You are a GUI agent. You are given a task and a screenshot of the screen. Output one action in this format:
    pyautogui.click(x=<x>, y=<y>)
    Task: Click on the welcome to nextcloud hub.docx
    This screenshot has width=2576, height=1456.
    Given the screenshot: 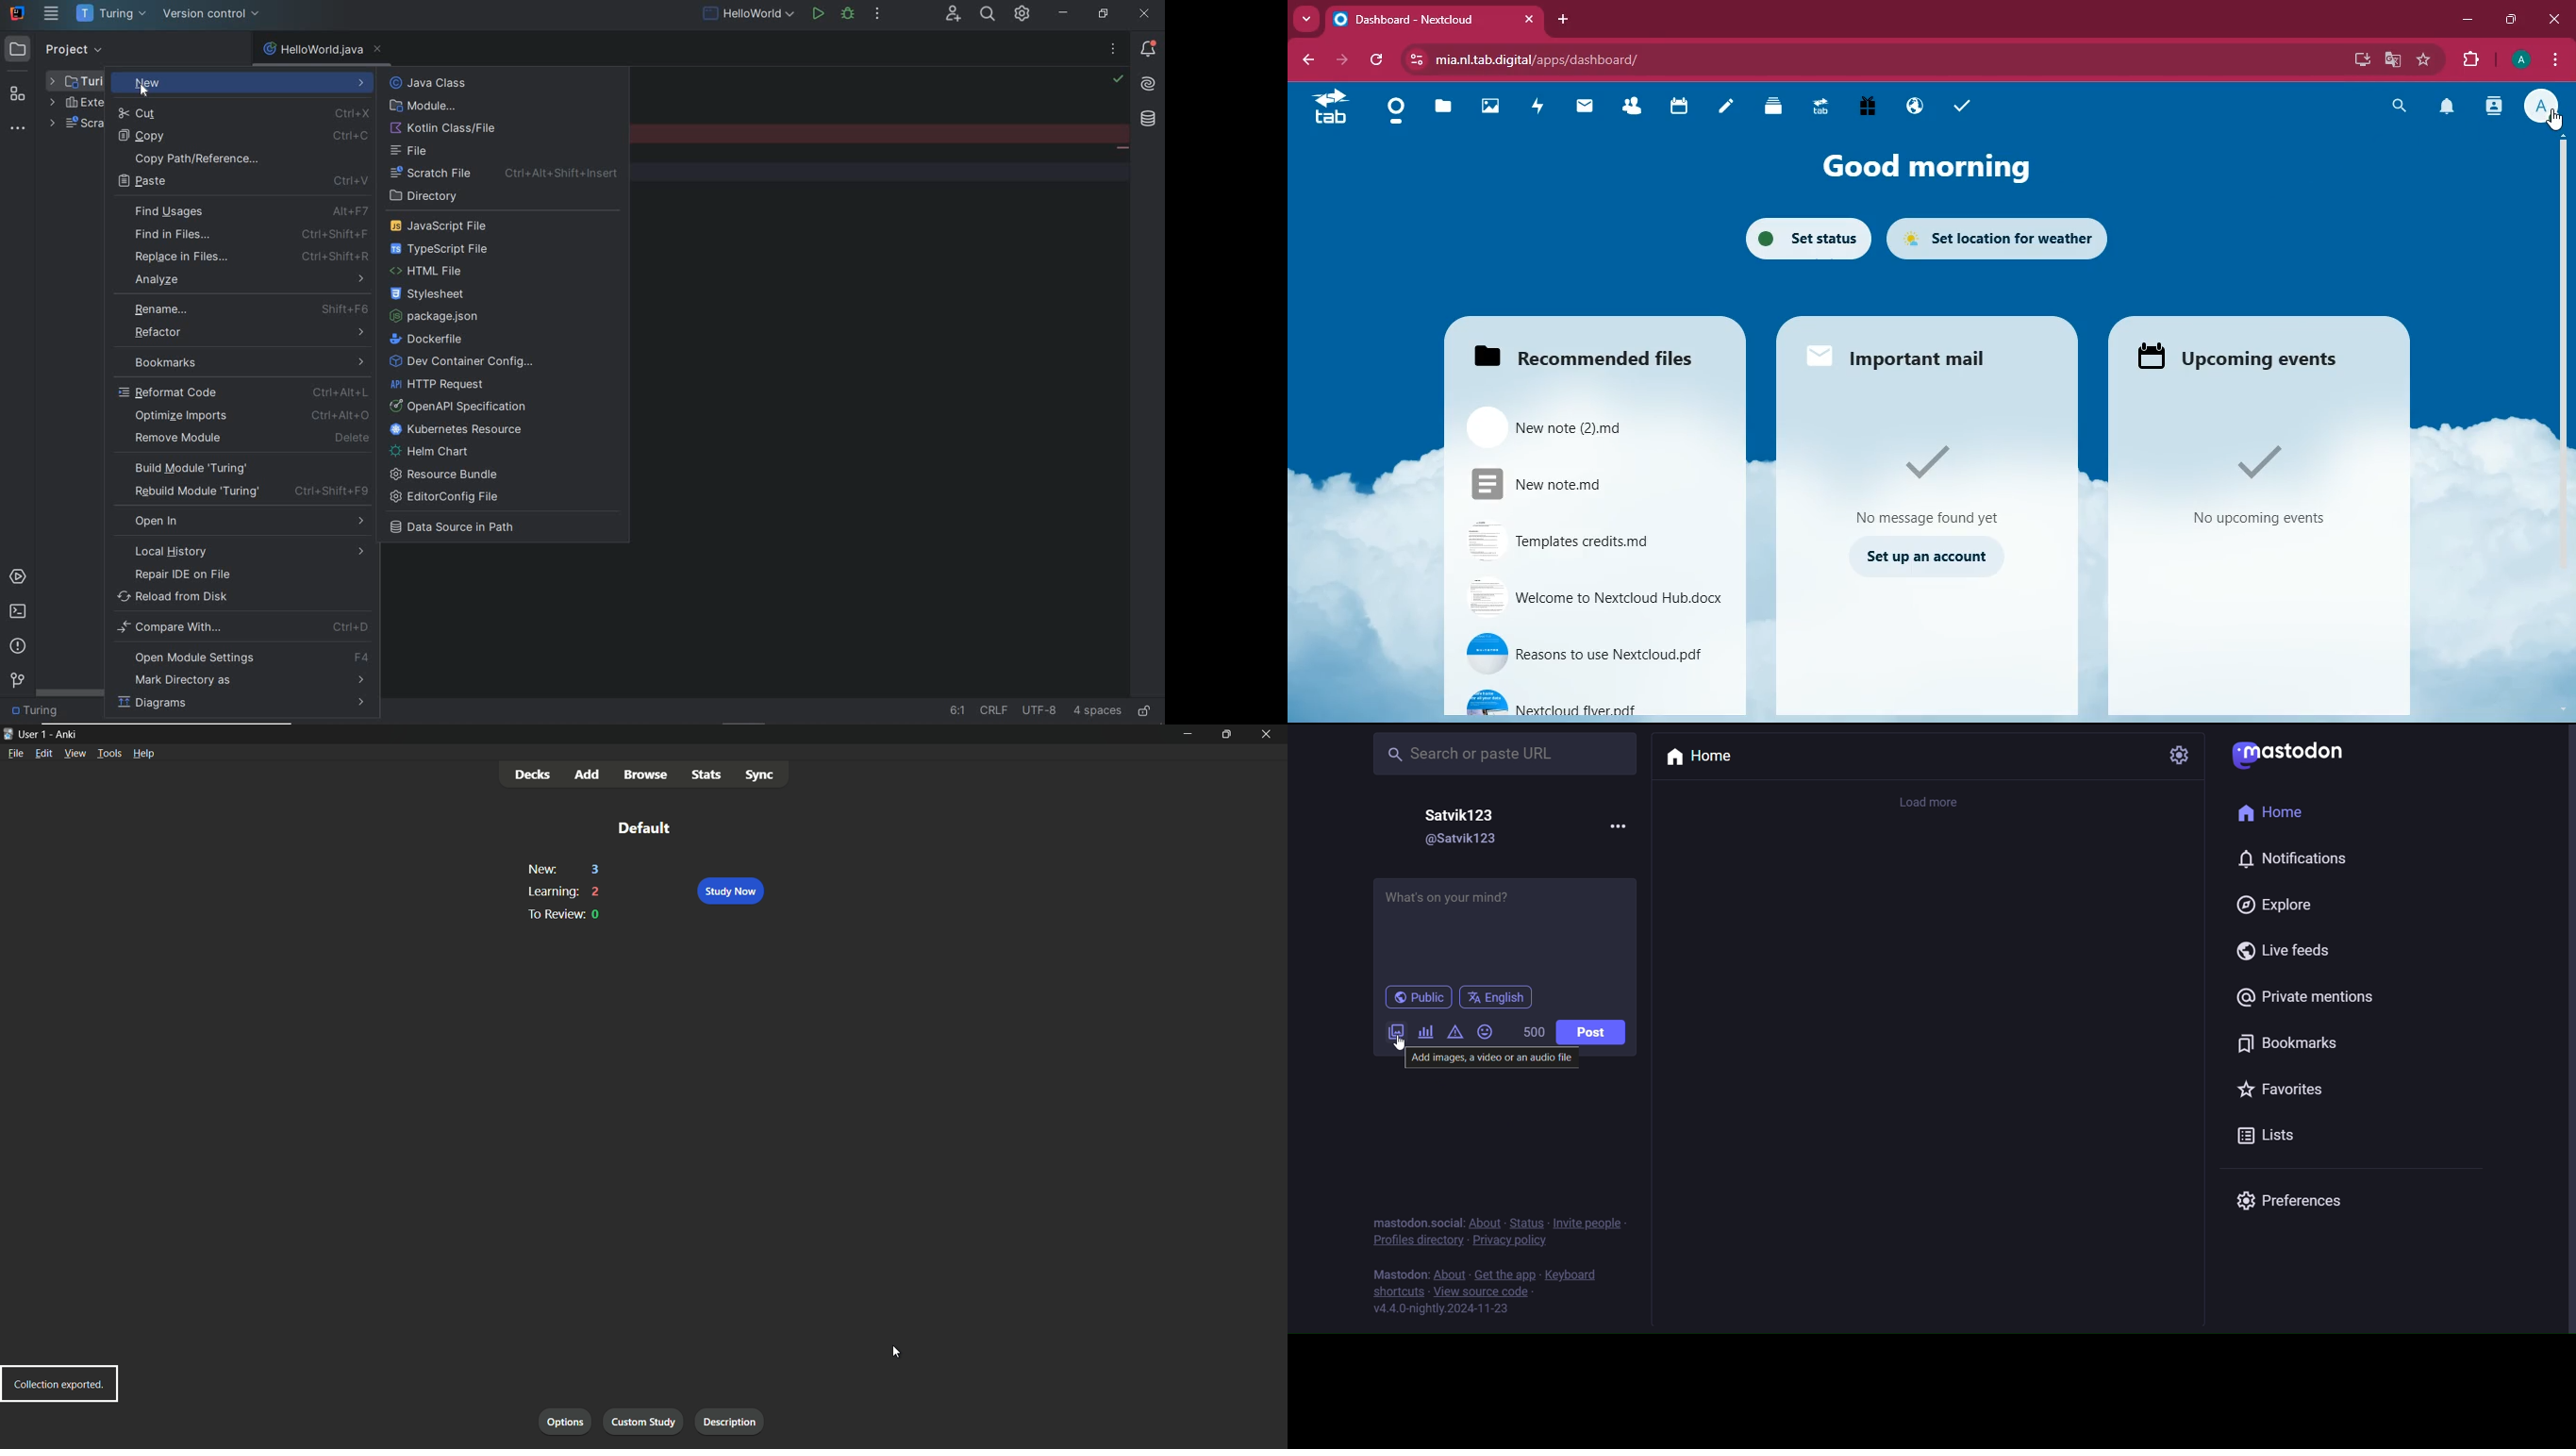 What is the action you would take?
    pyautogui.click(x=1589, y=600)
    